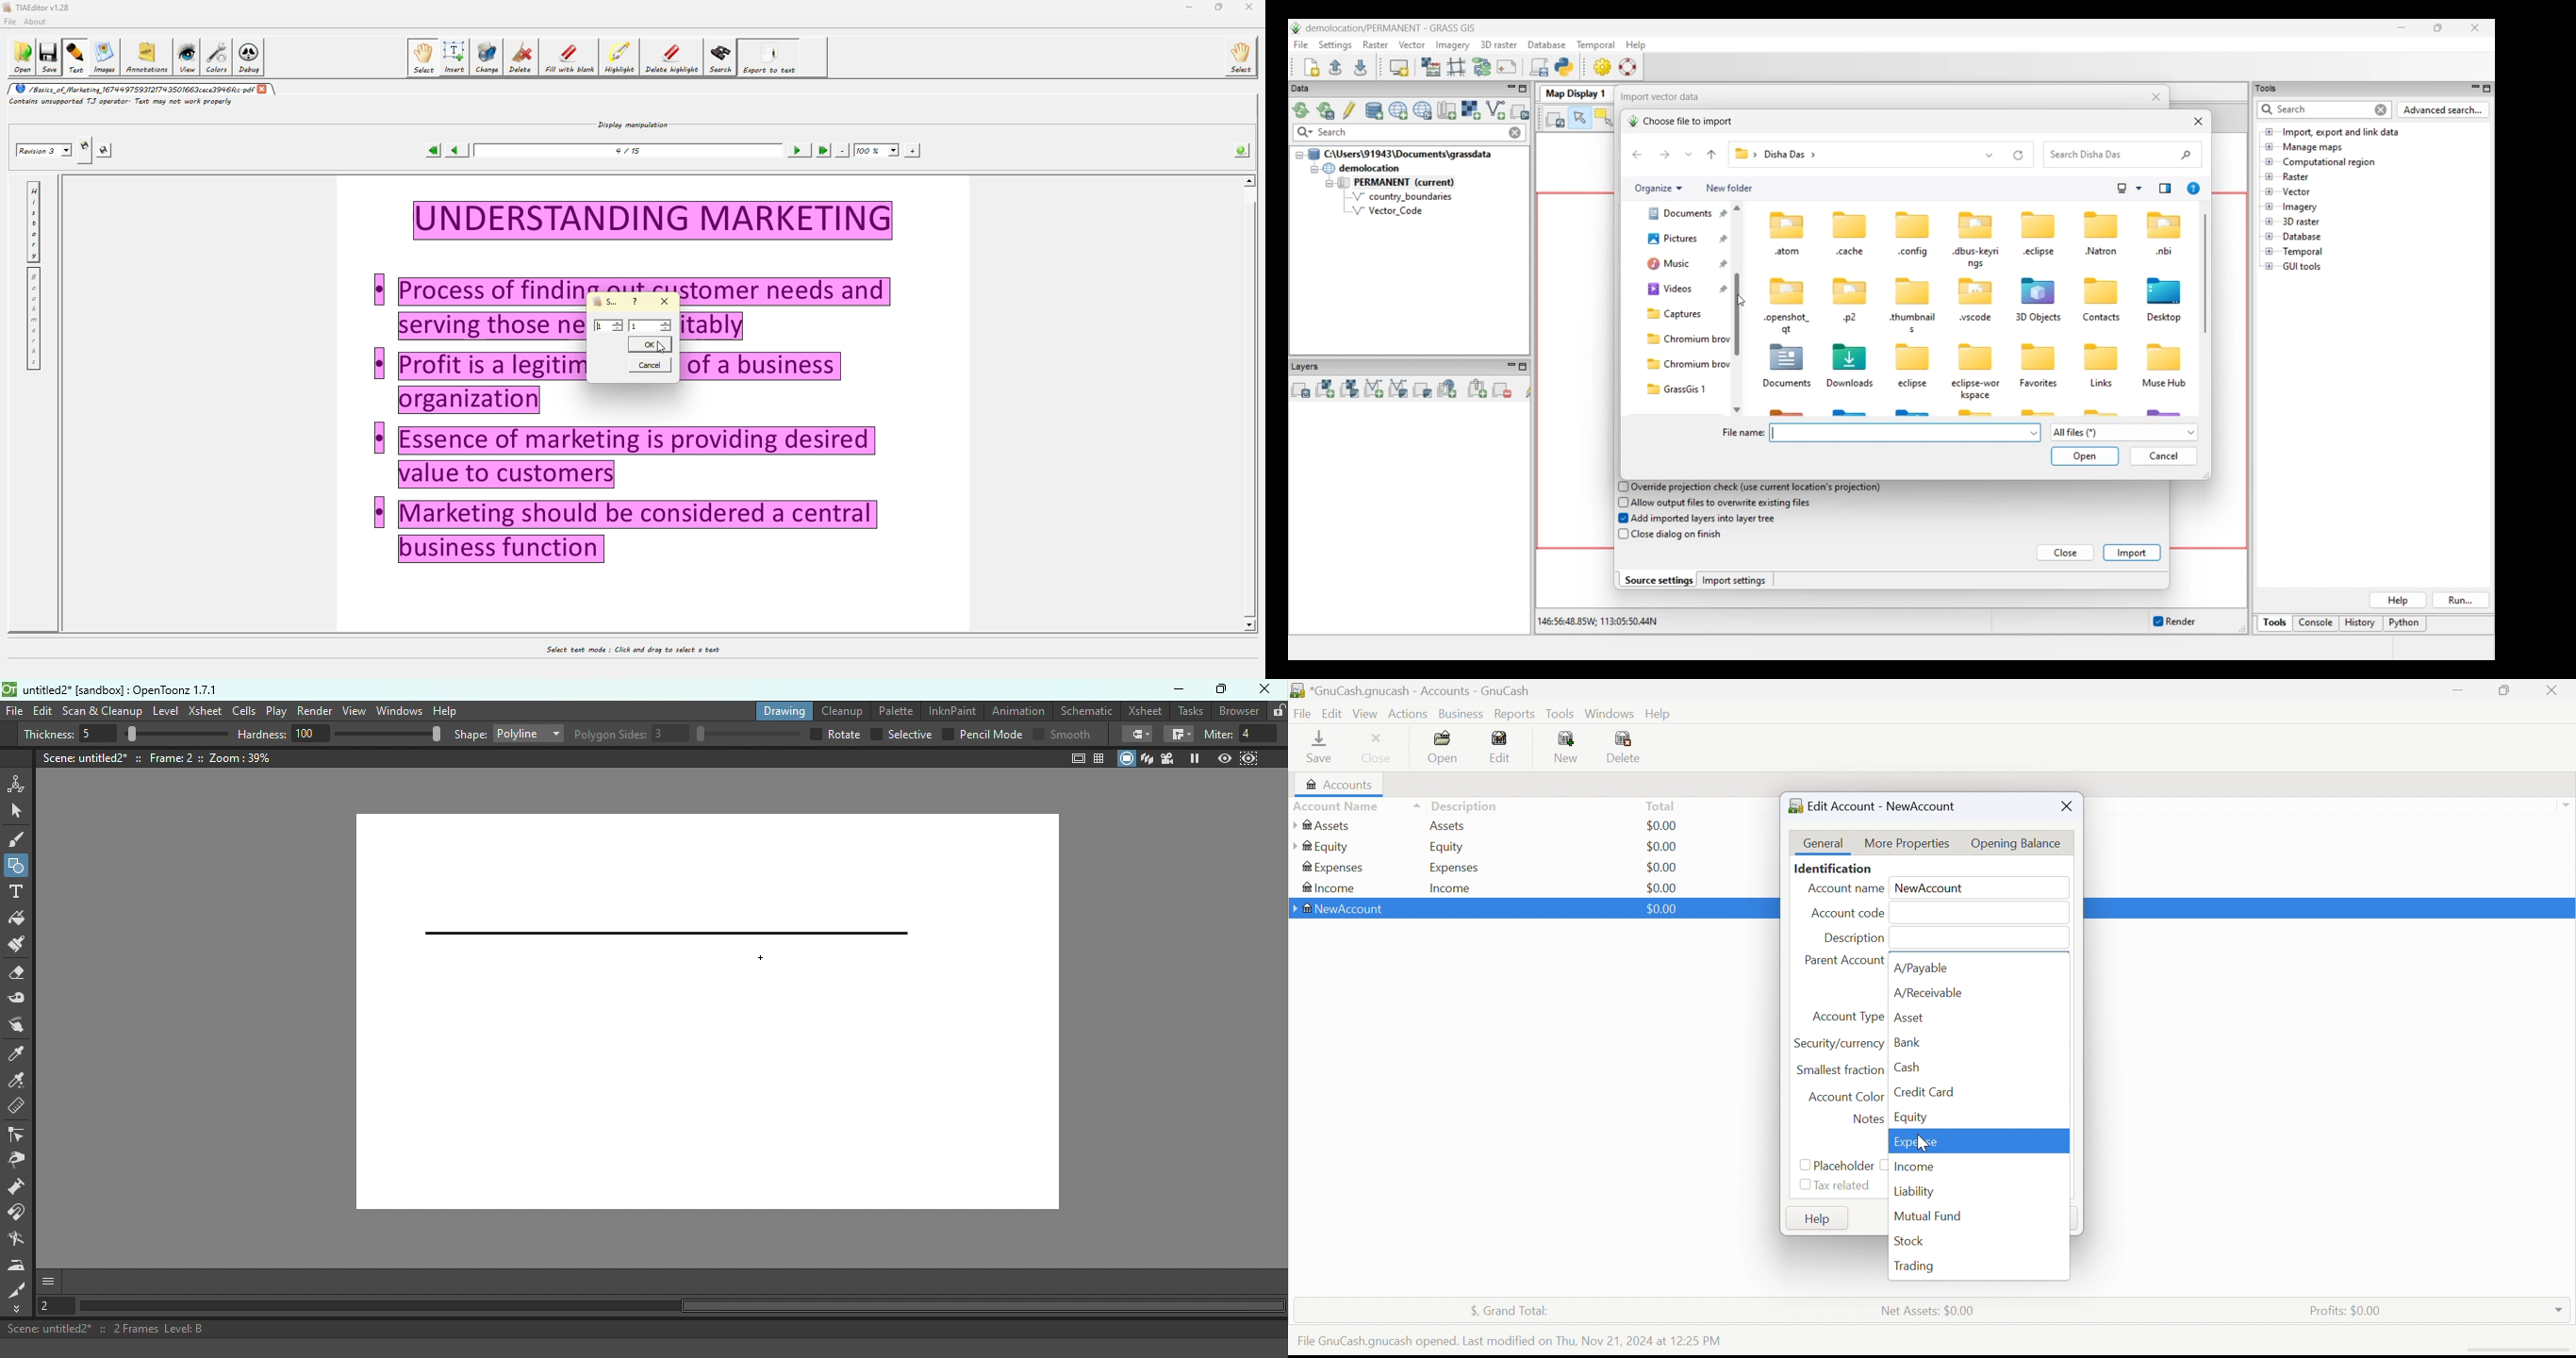 Image resolution: width=2576 pixels, height=1372 pixels. I want to click on Credit Card, so click(1925, 1092).